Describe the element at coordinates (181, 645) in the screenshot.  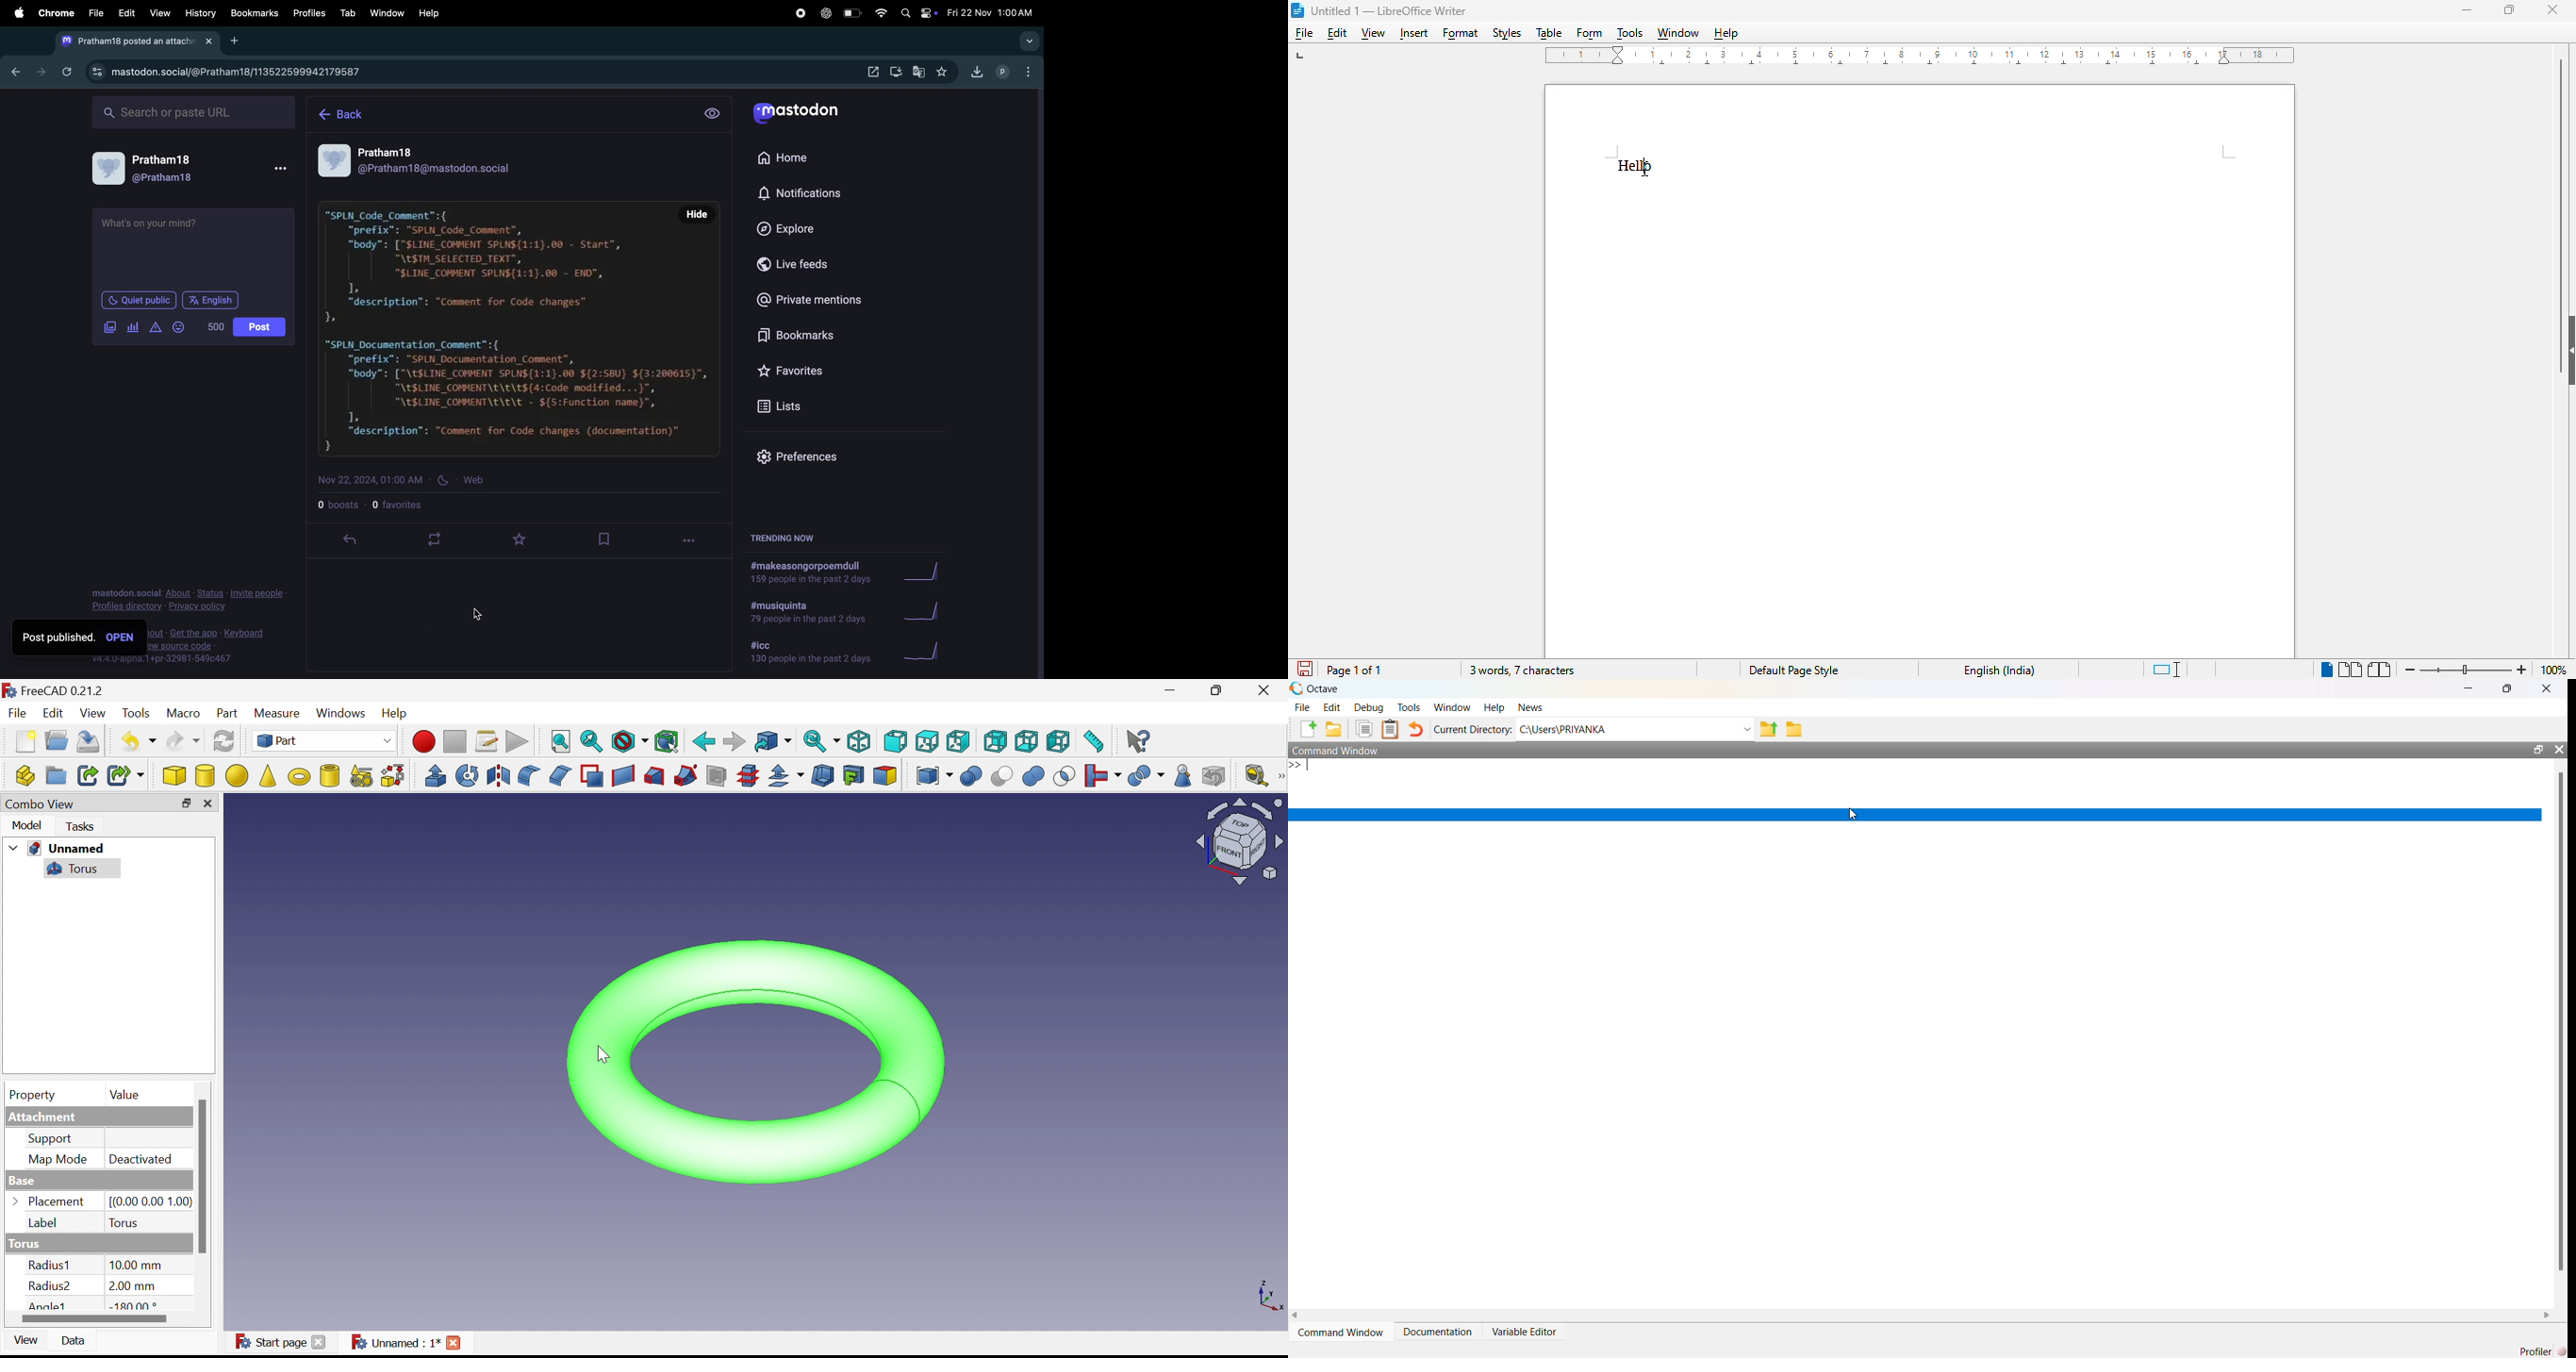
I see `source code` at that location.